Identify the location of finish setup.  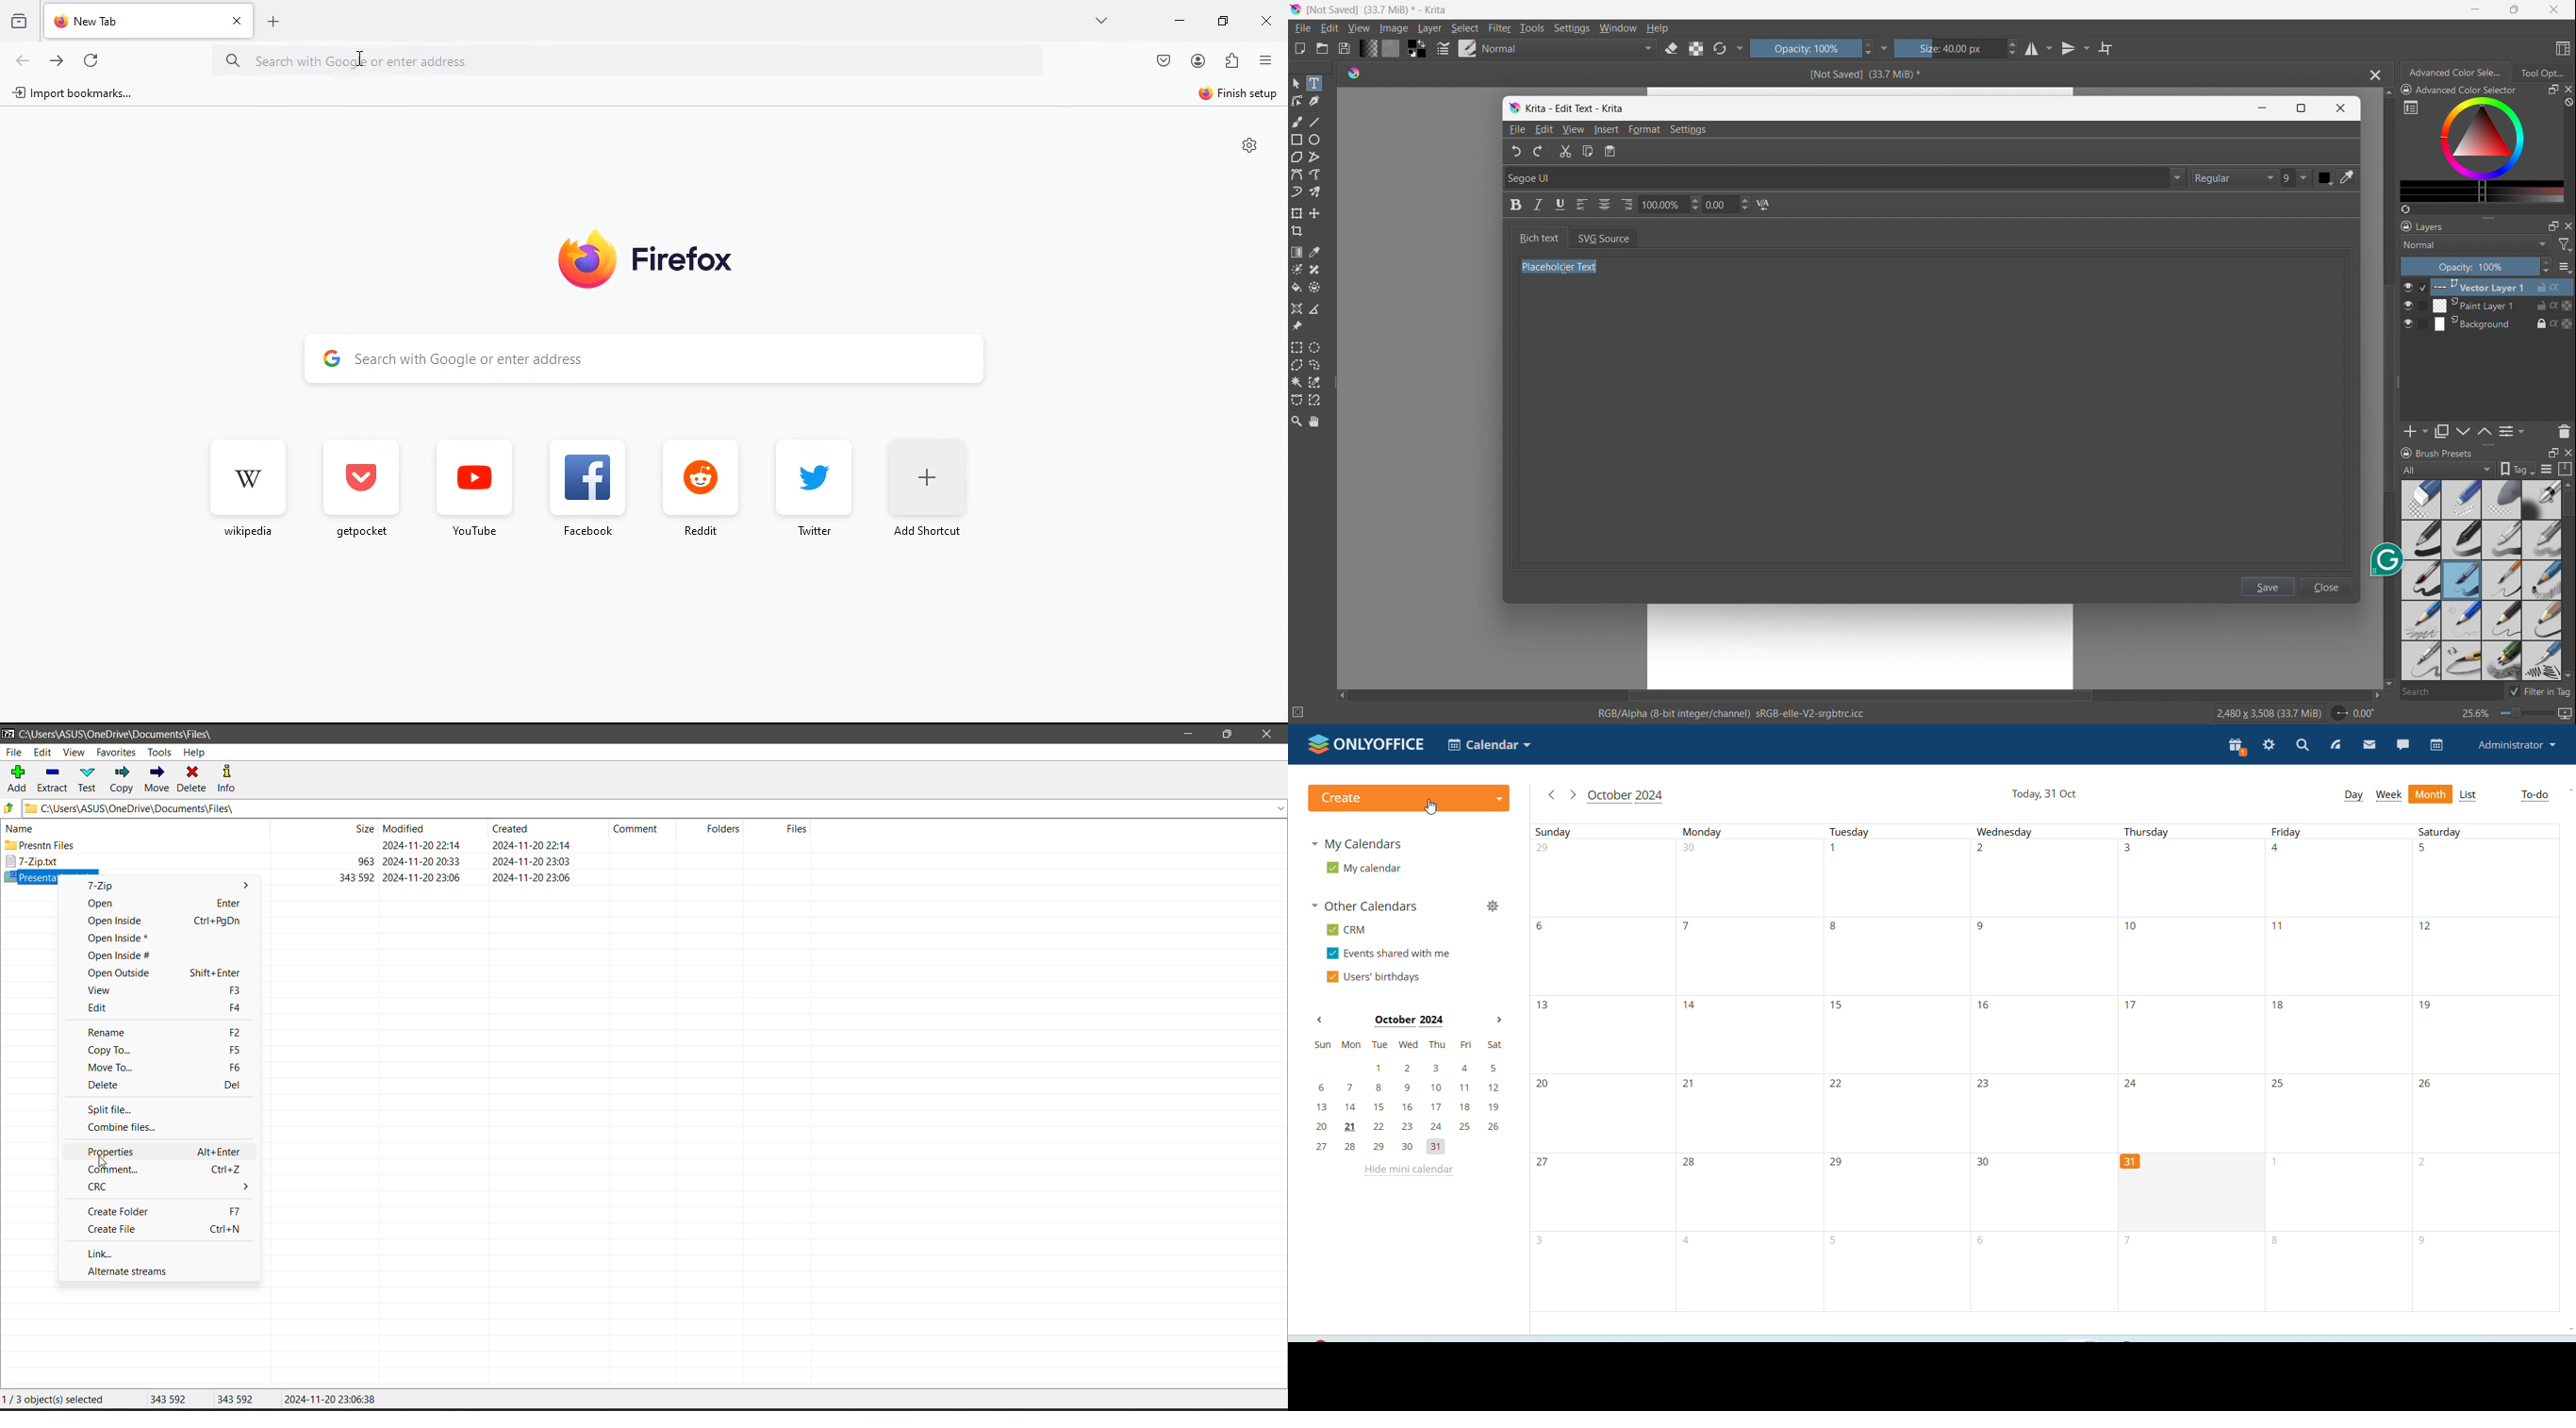
(1239, 96).